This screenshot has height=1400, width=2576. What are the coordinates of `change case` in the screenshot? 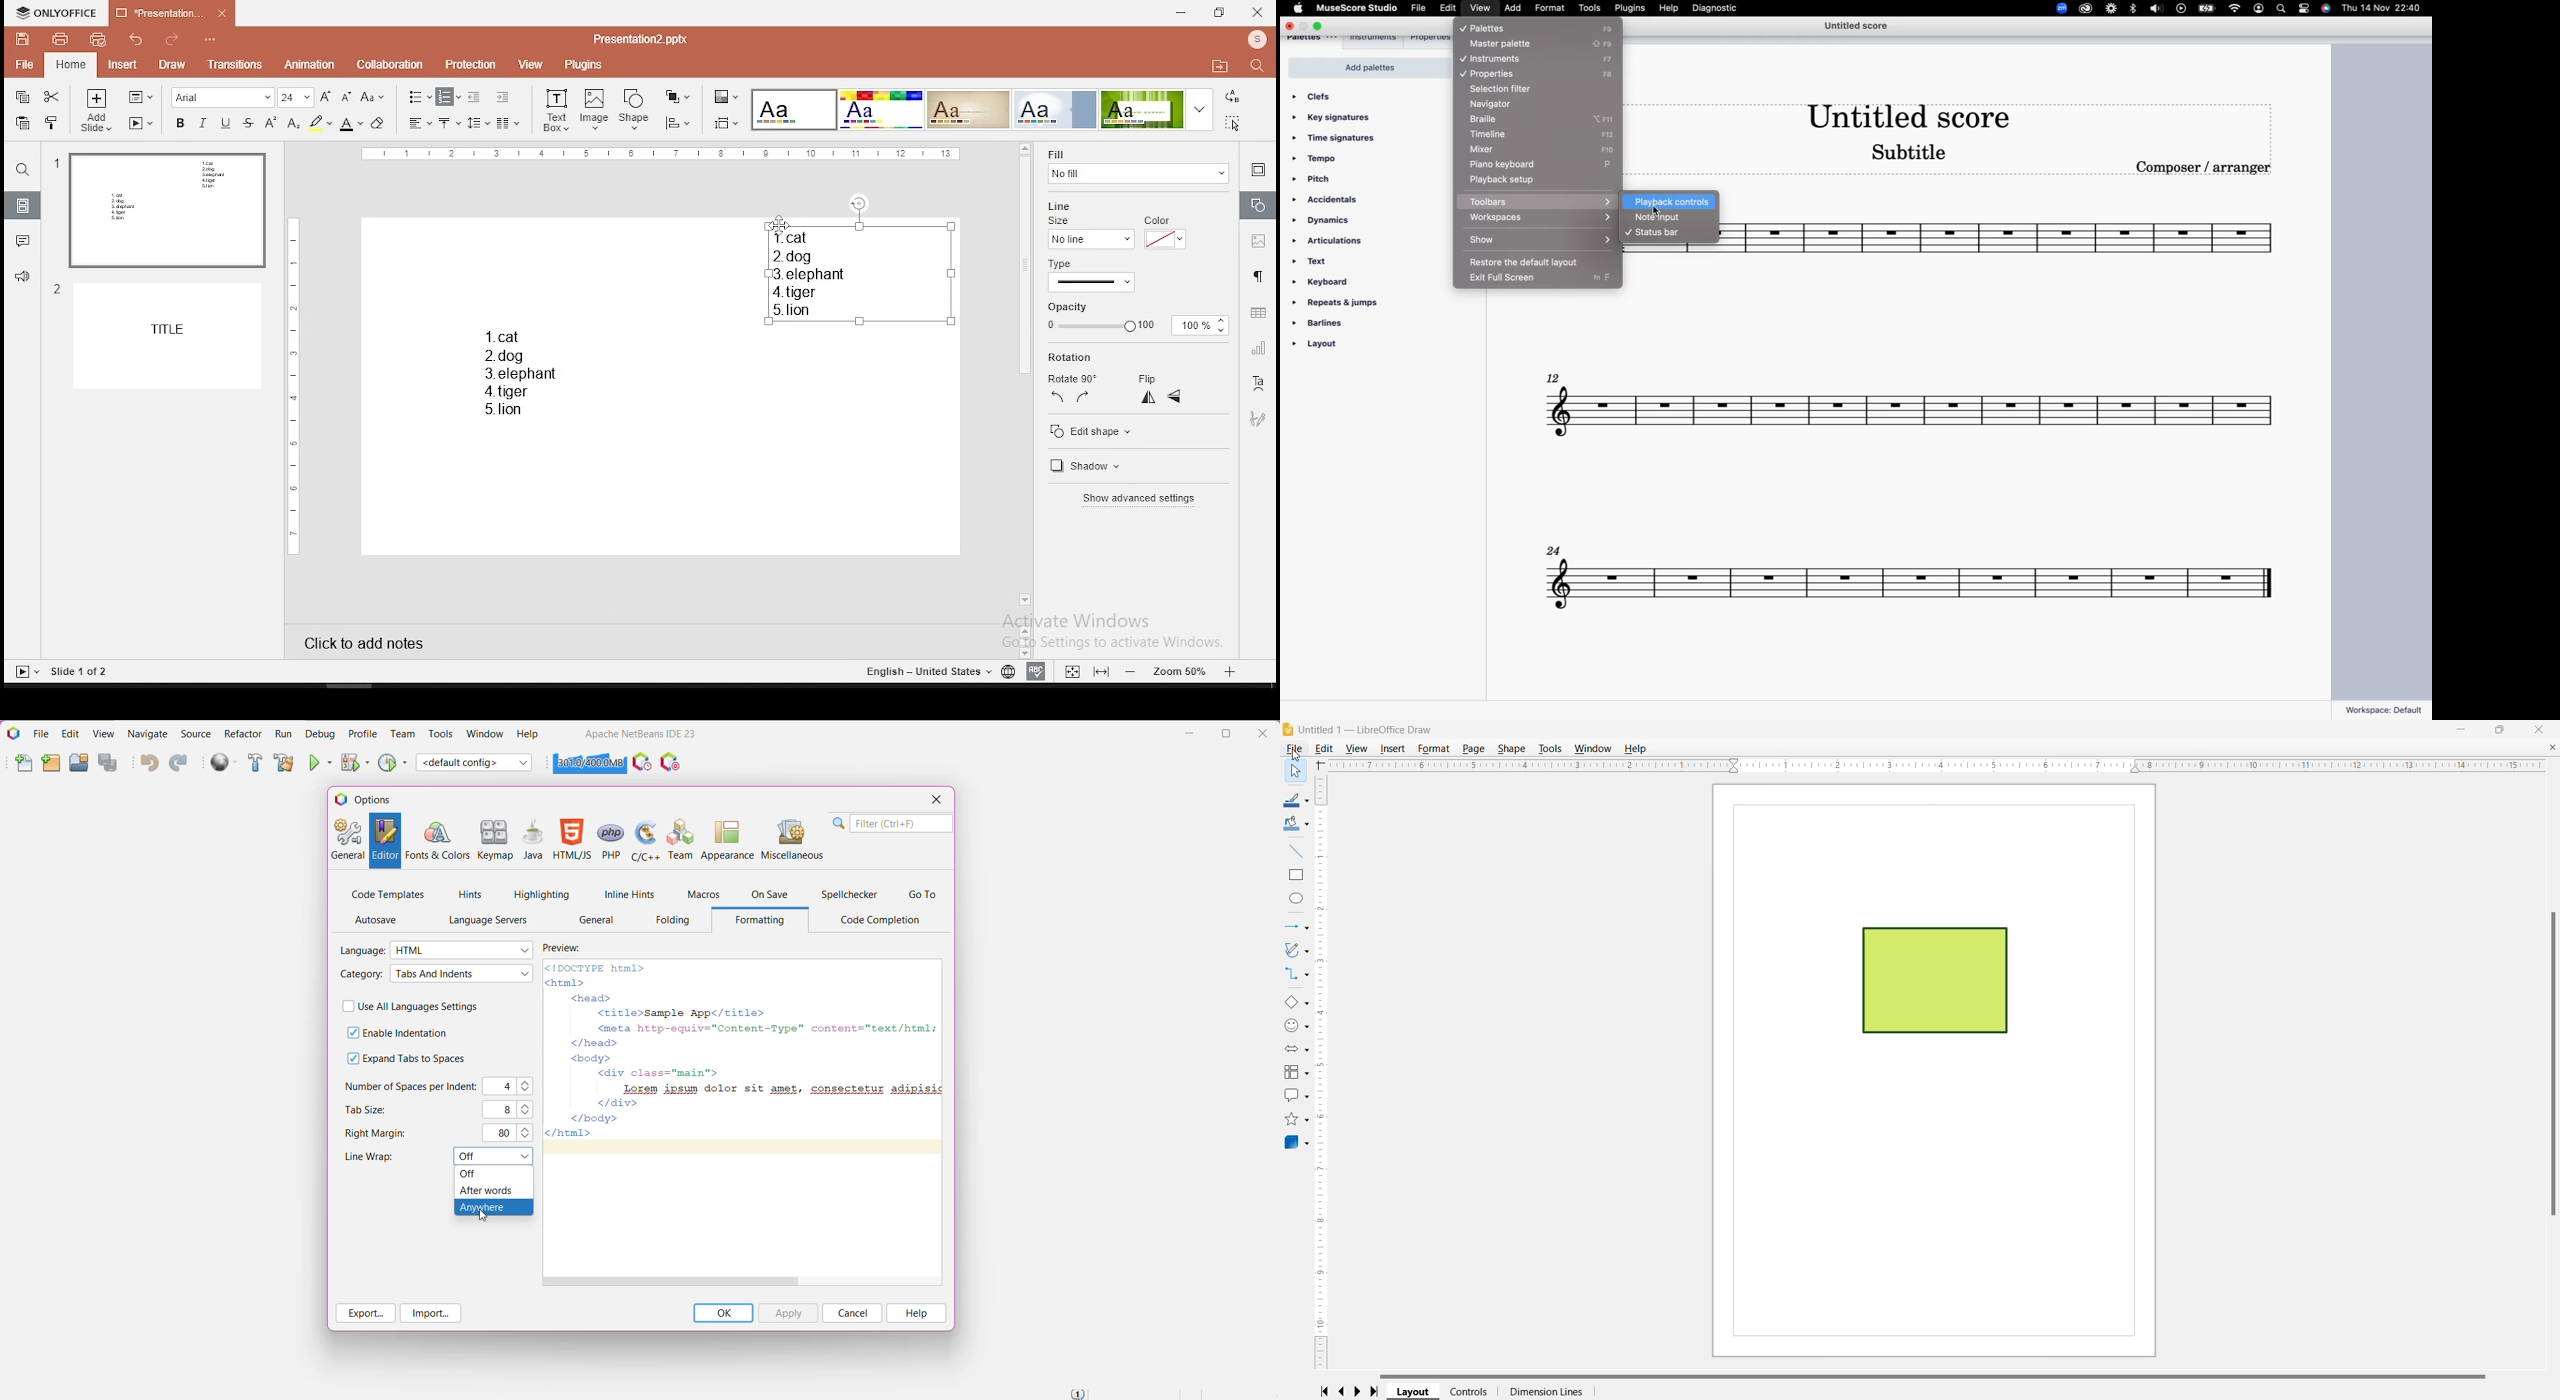 It's located at (372, 96).